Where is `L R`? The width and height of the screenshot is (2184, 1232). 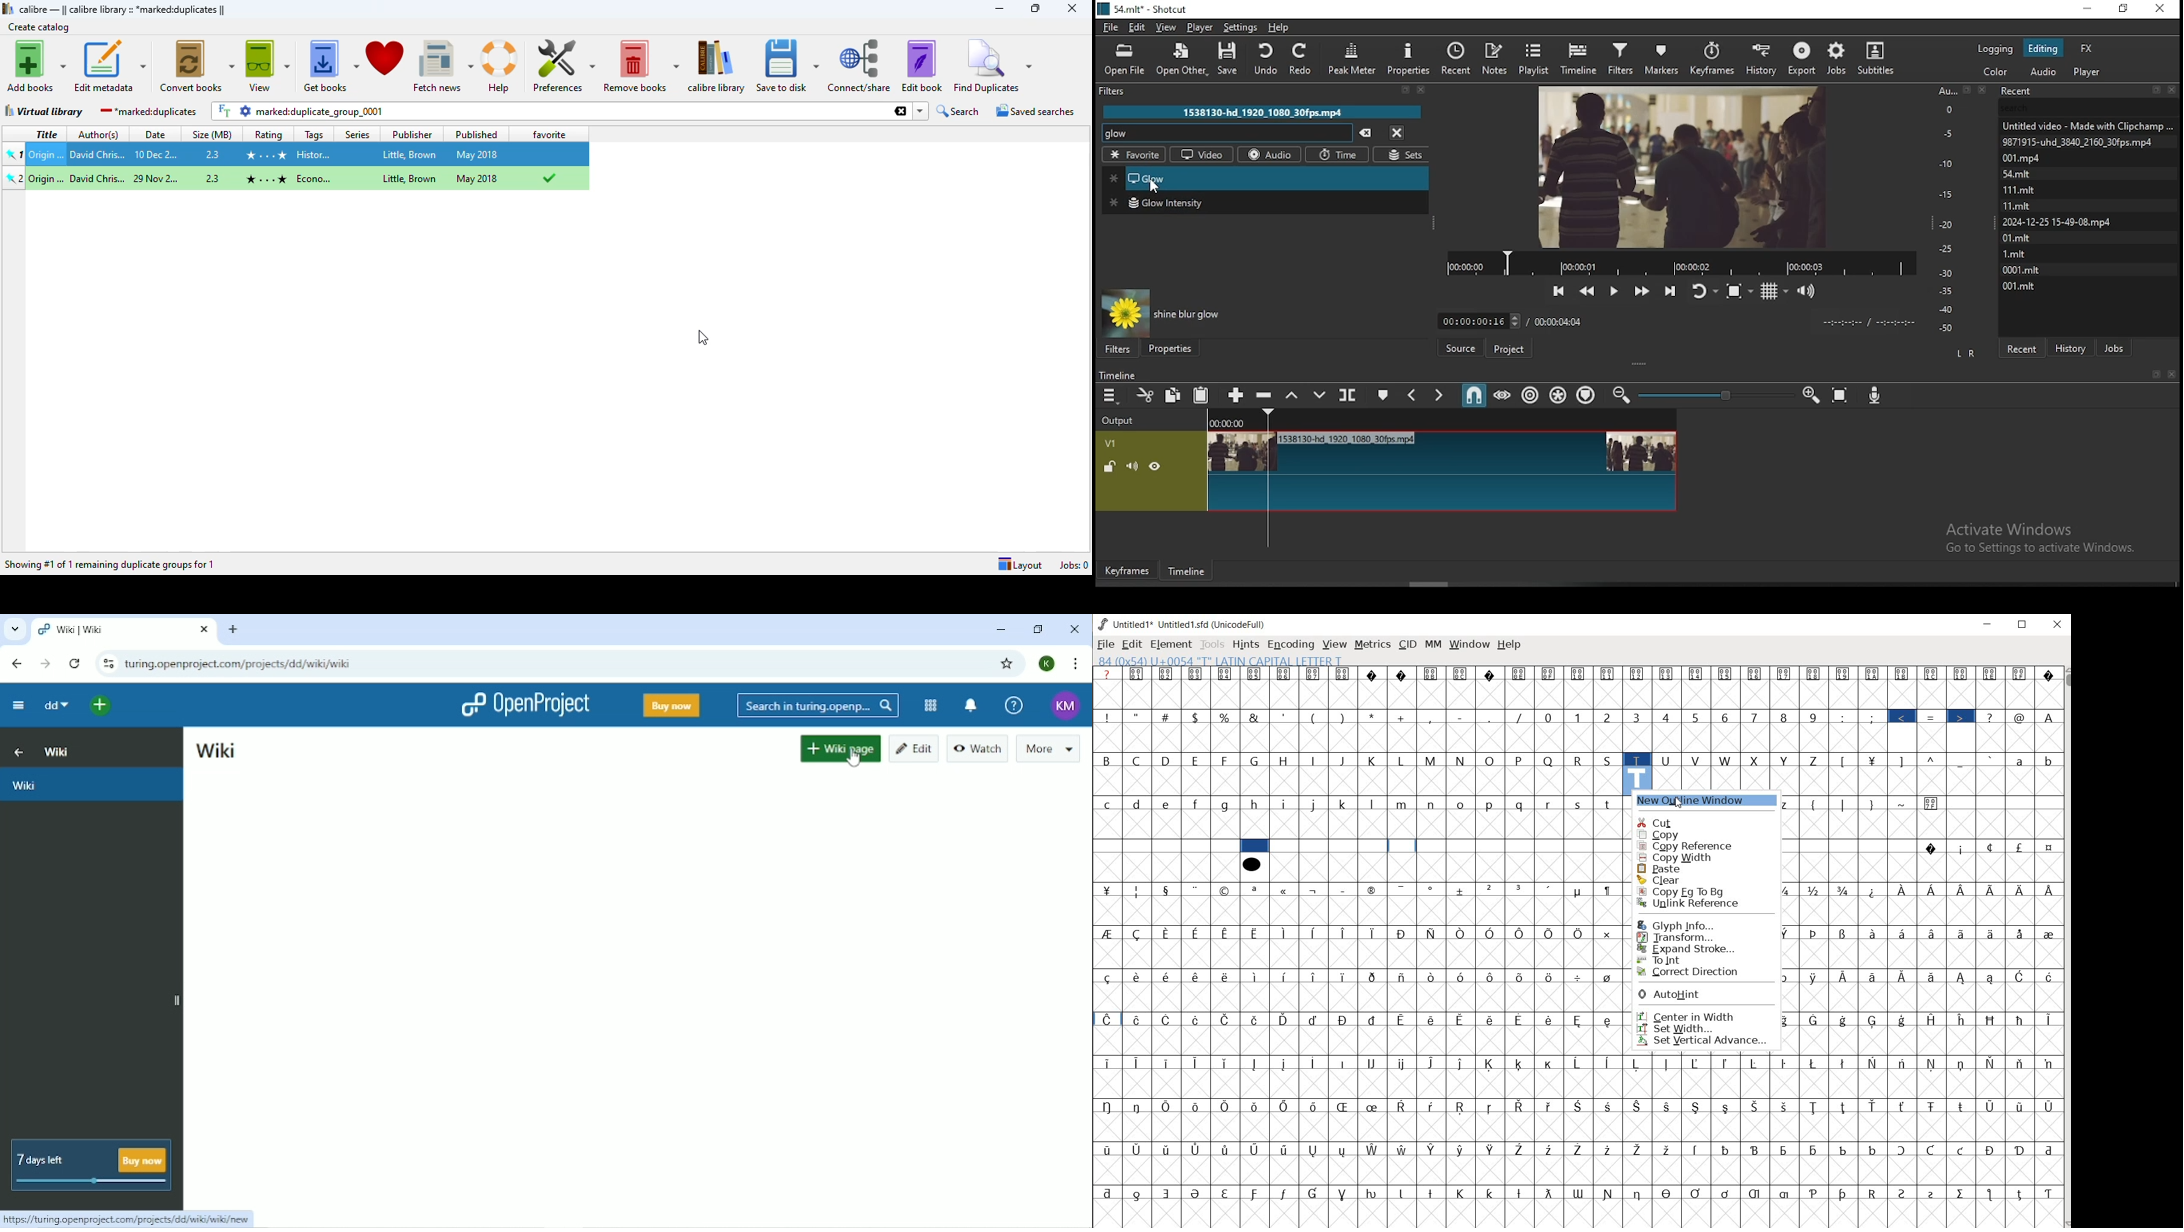
L R is located at coordinates (1964, 352).